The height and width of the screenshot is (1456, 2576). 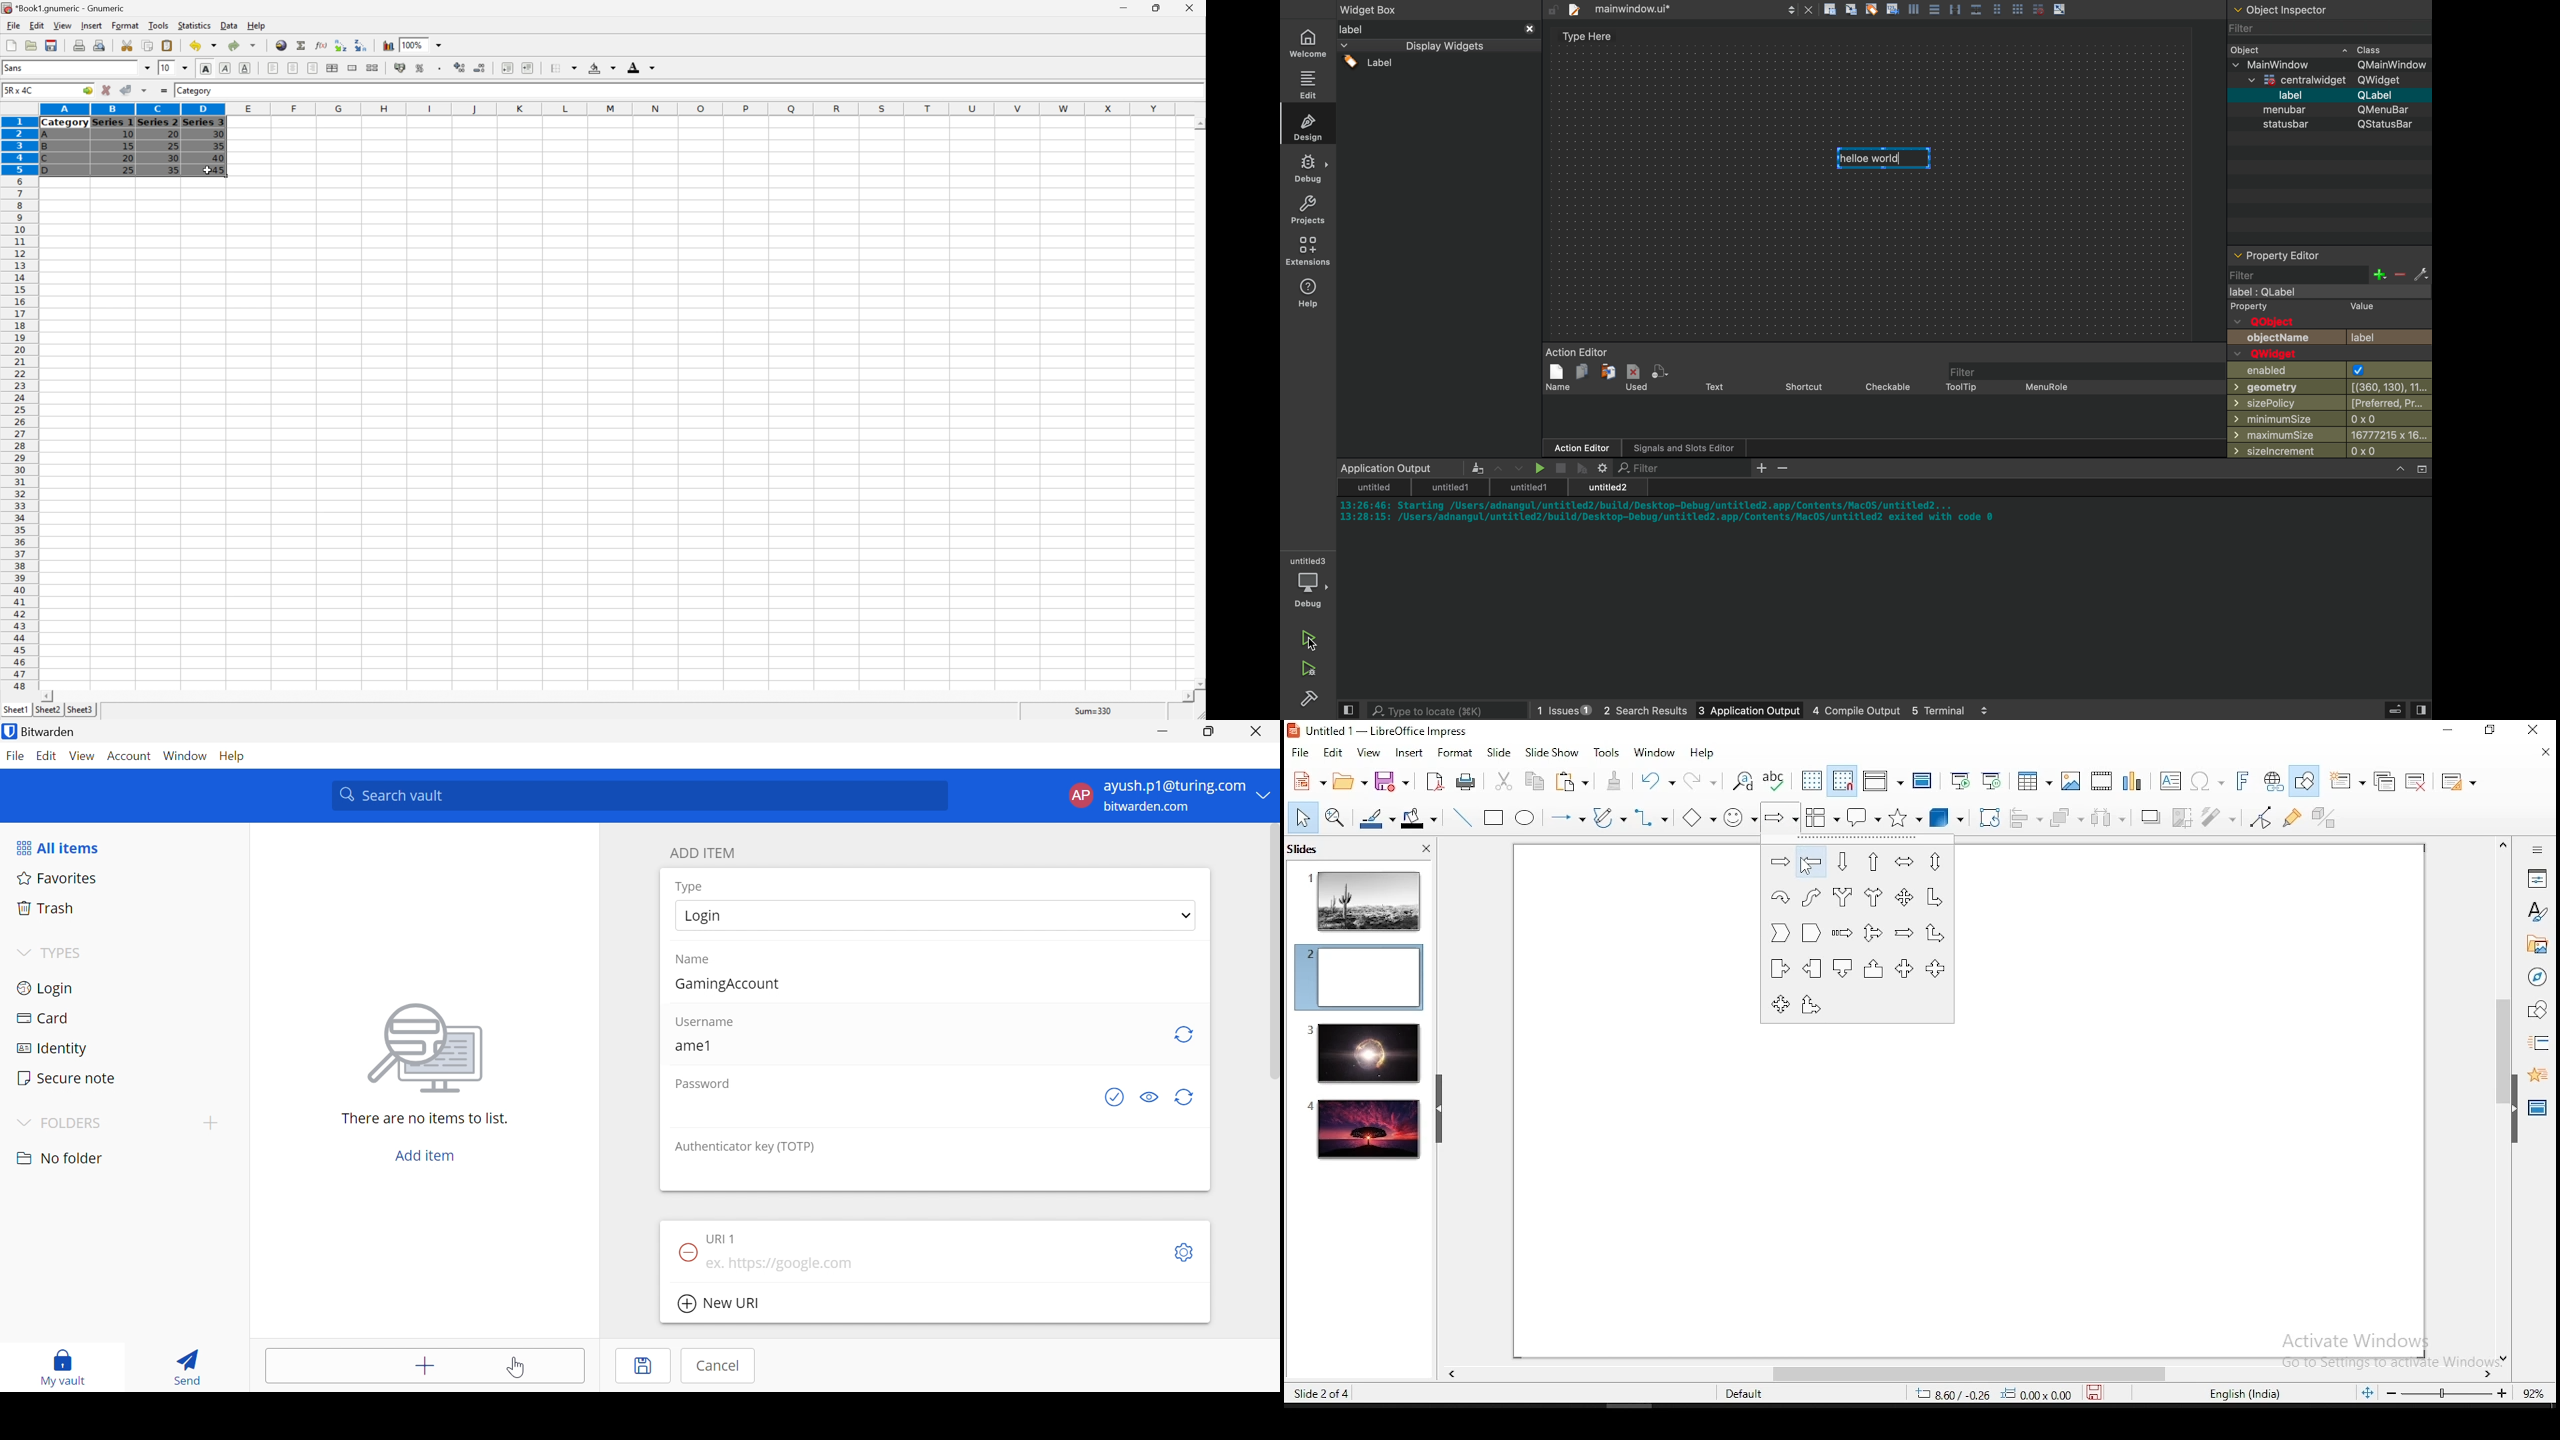 What do you see at coordinates (707, 1023) in the screenshot?
I see `Username` at bounding box center [707, 1023].